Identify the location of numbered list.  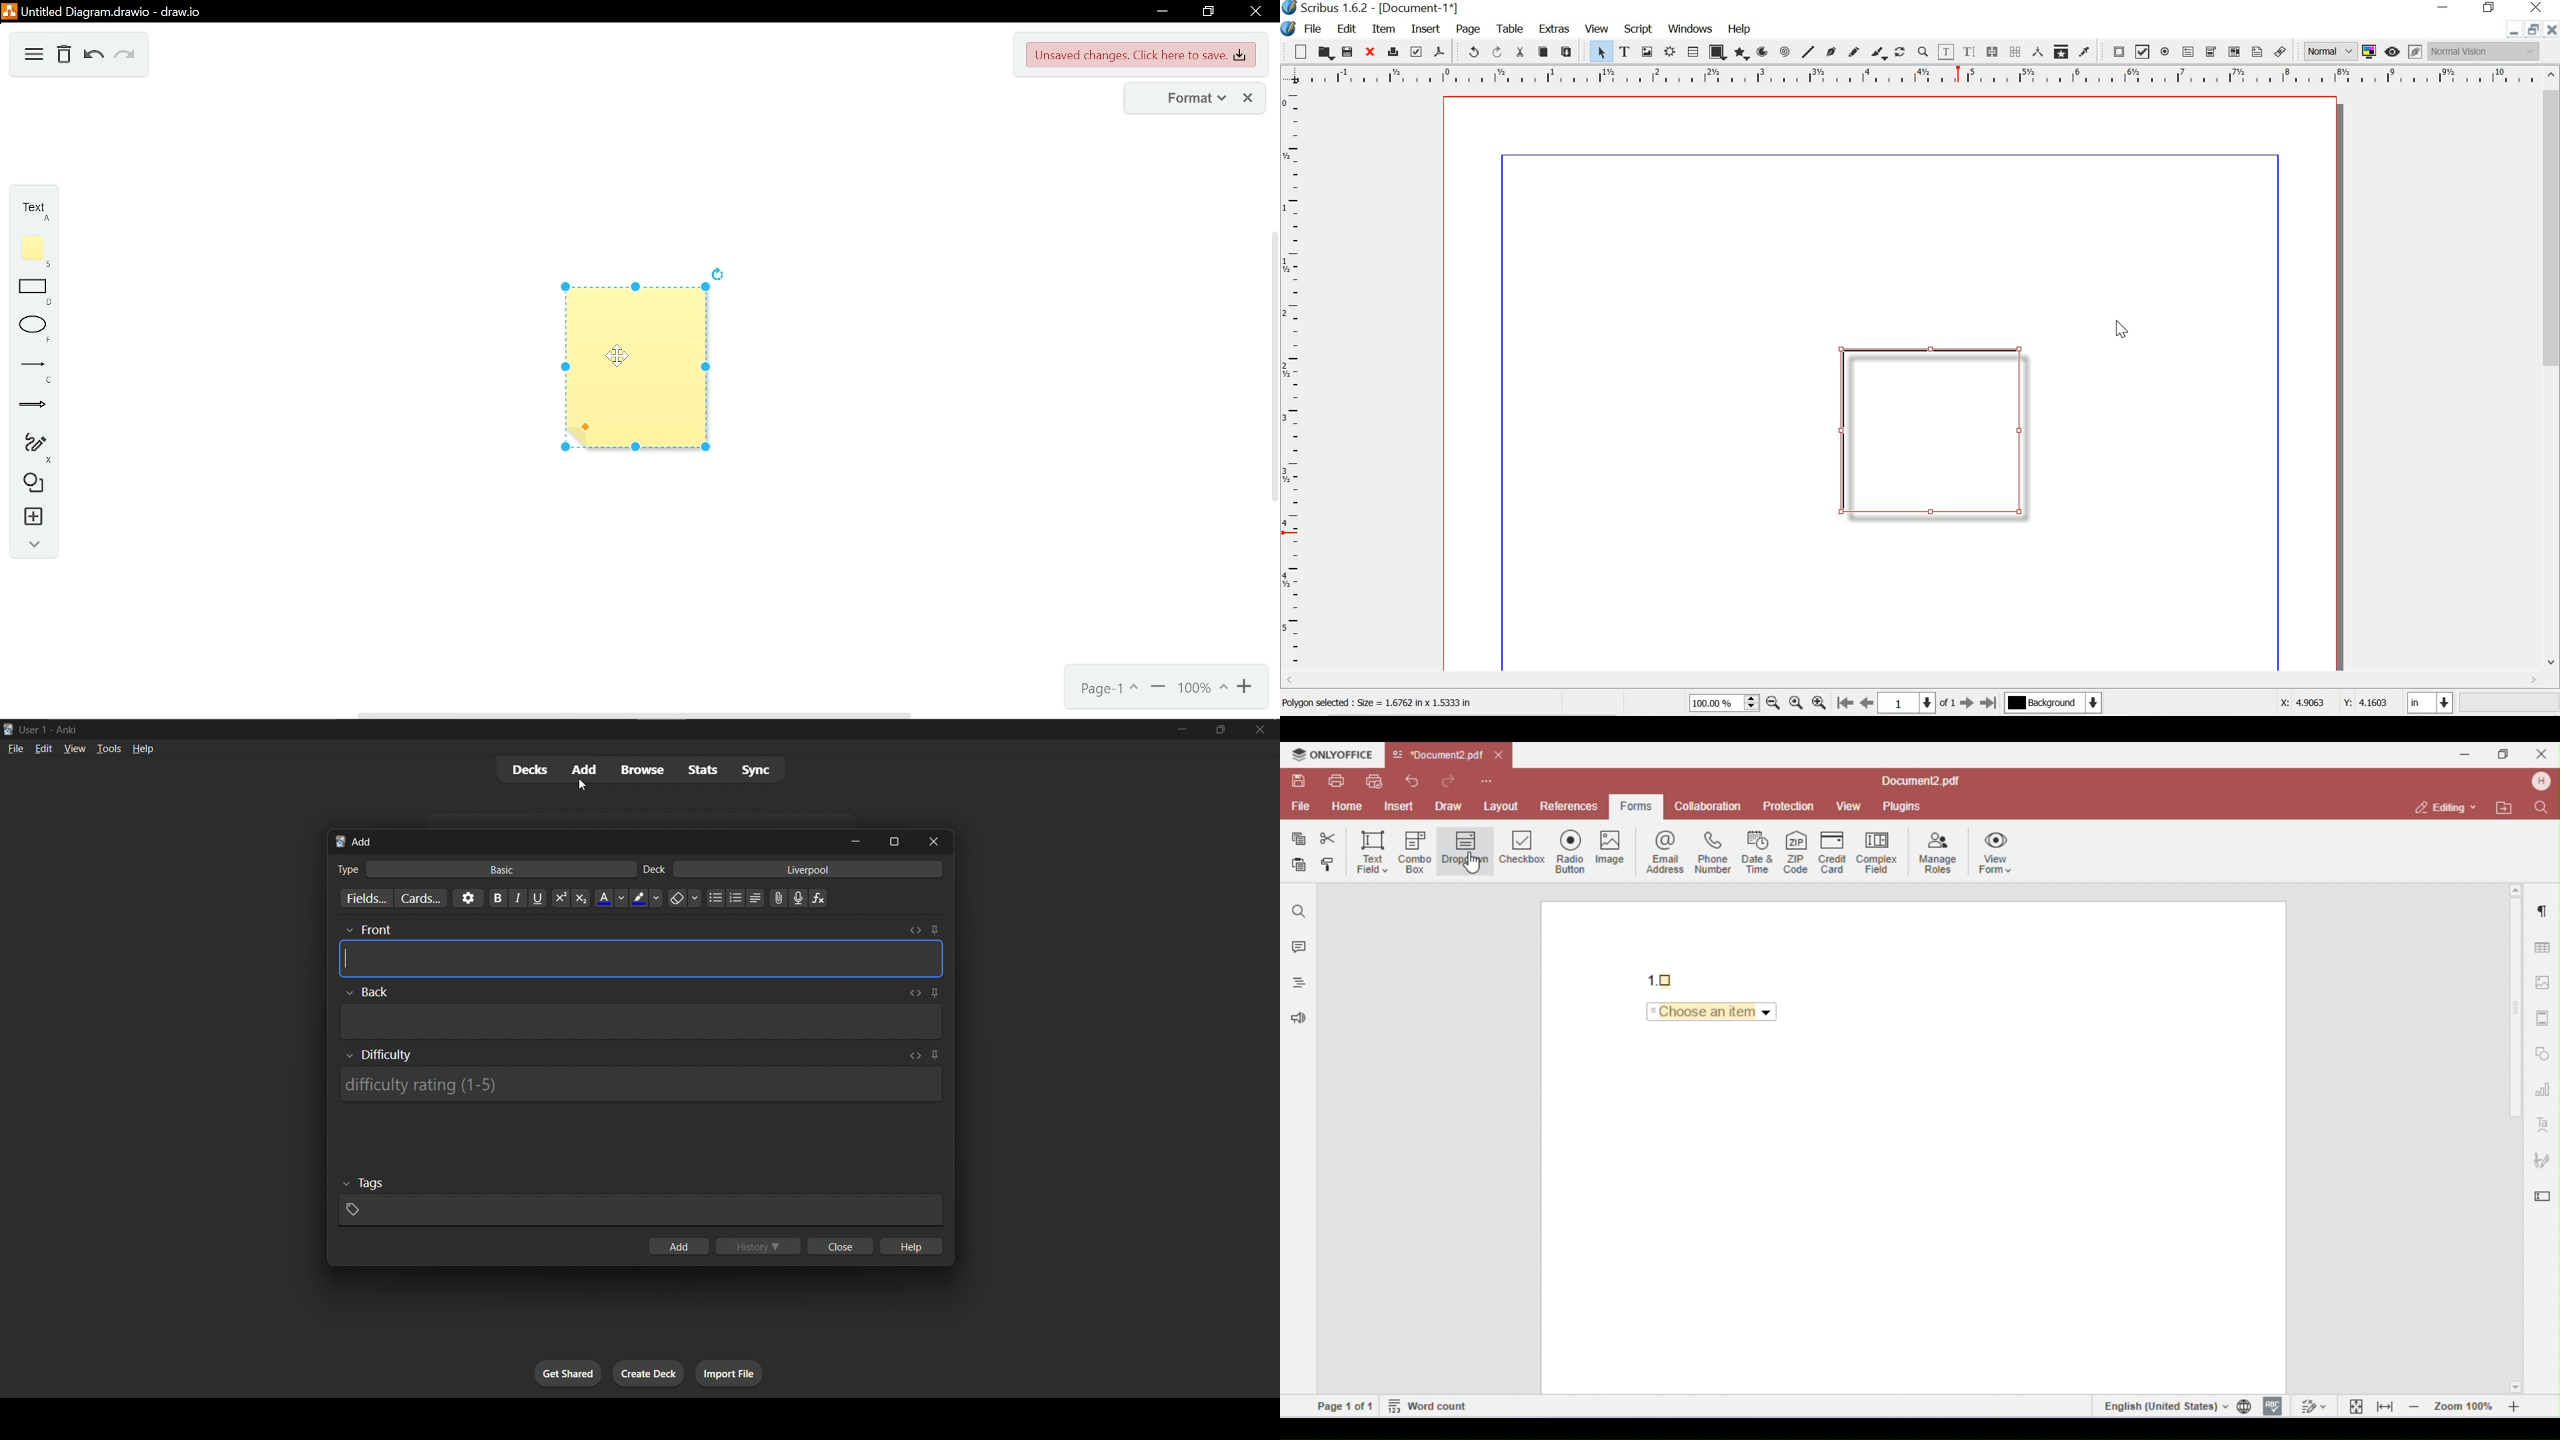
(736, 900).